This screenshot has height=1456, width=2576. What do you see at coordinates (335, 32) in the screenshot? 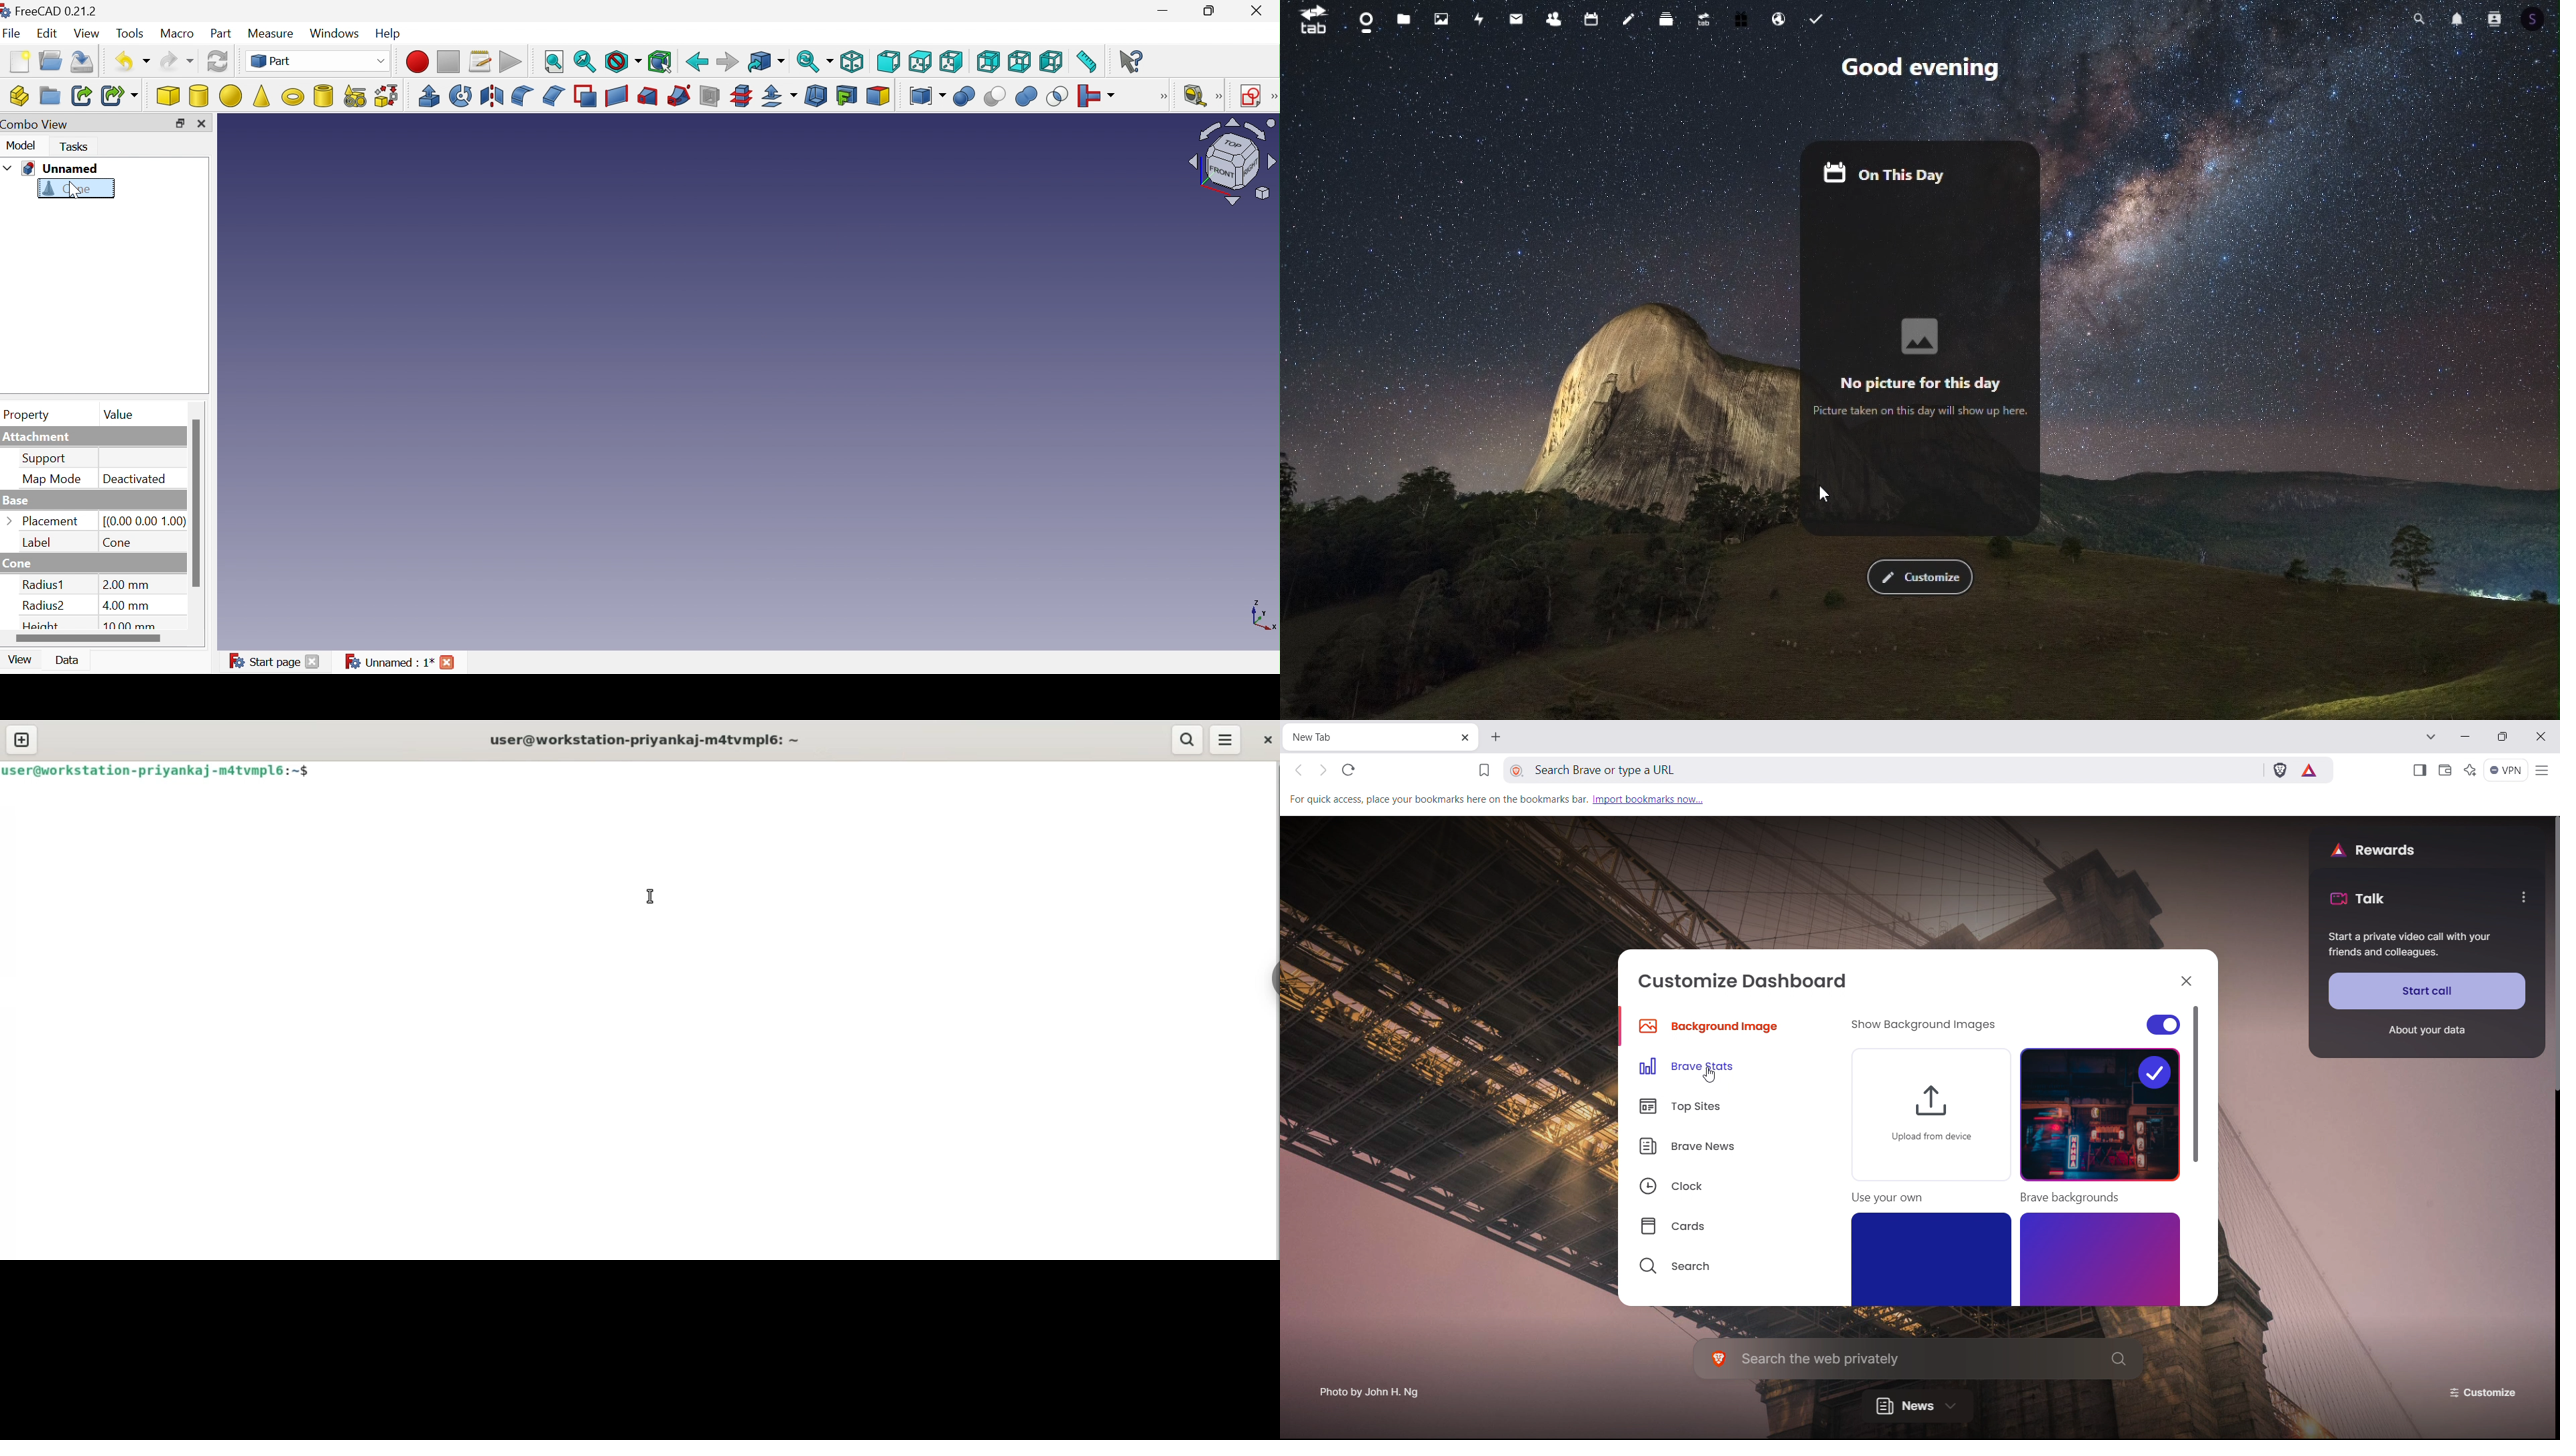
I see `Windows` at bounding box center [335, 32].